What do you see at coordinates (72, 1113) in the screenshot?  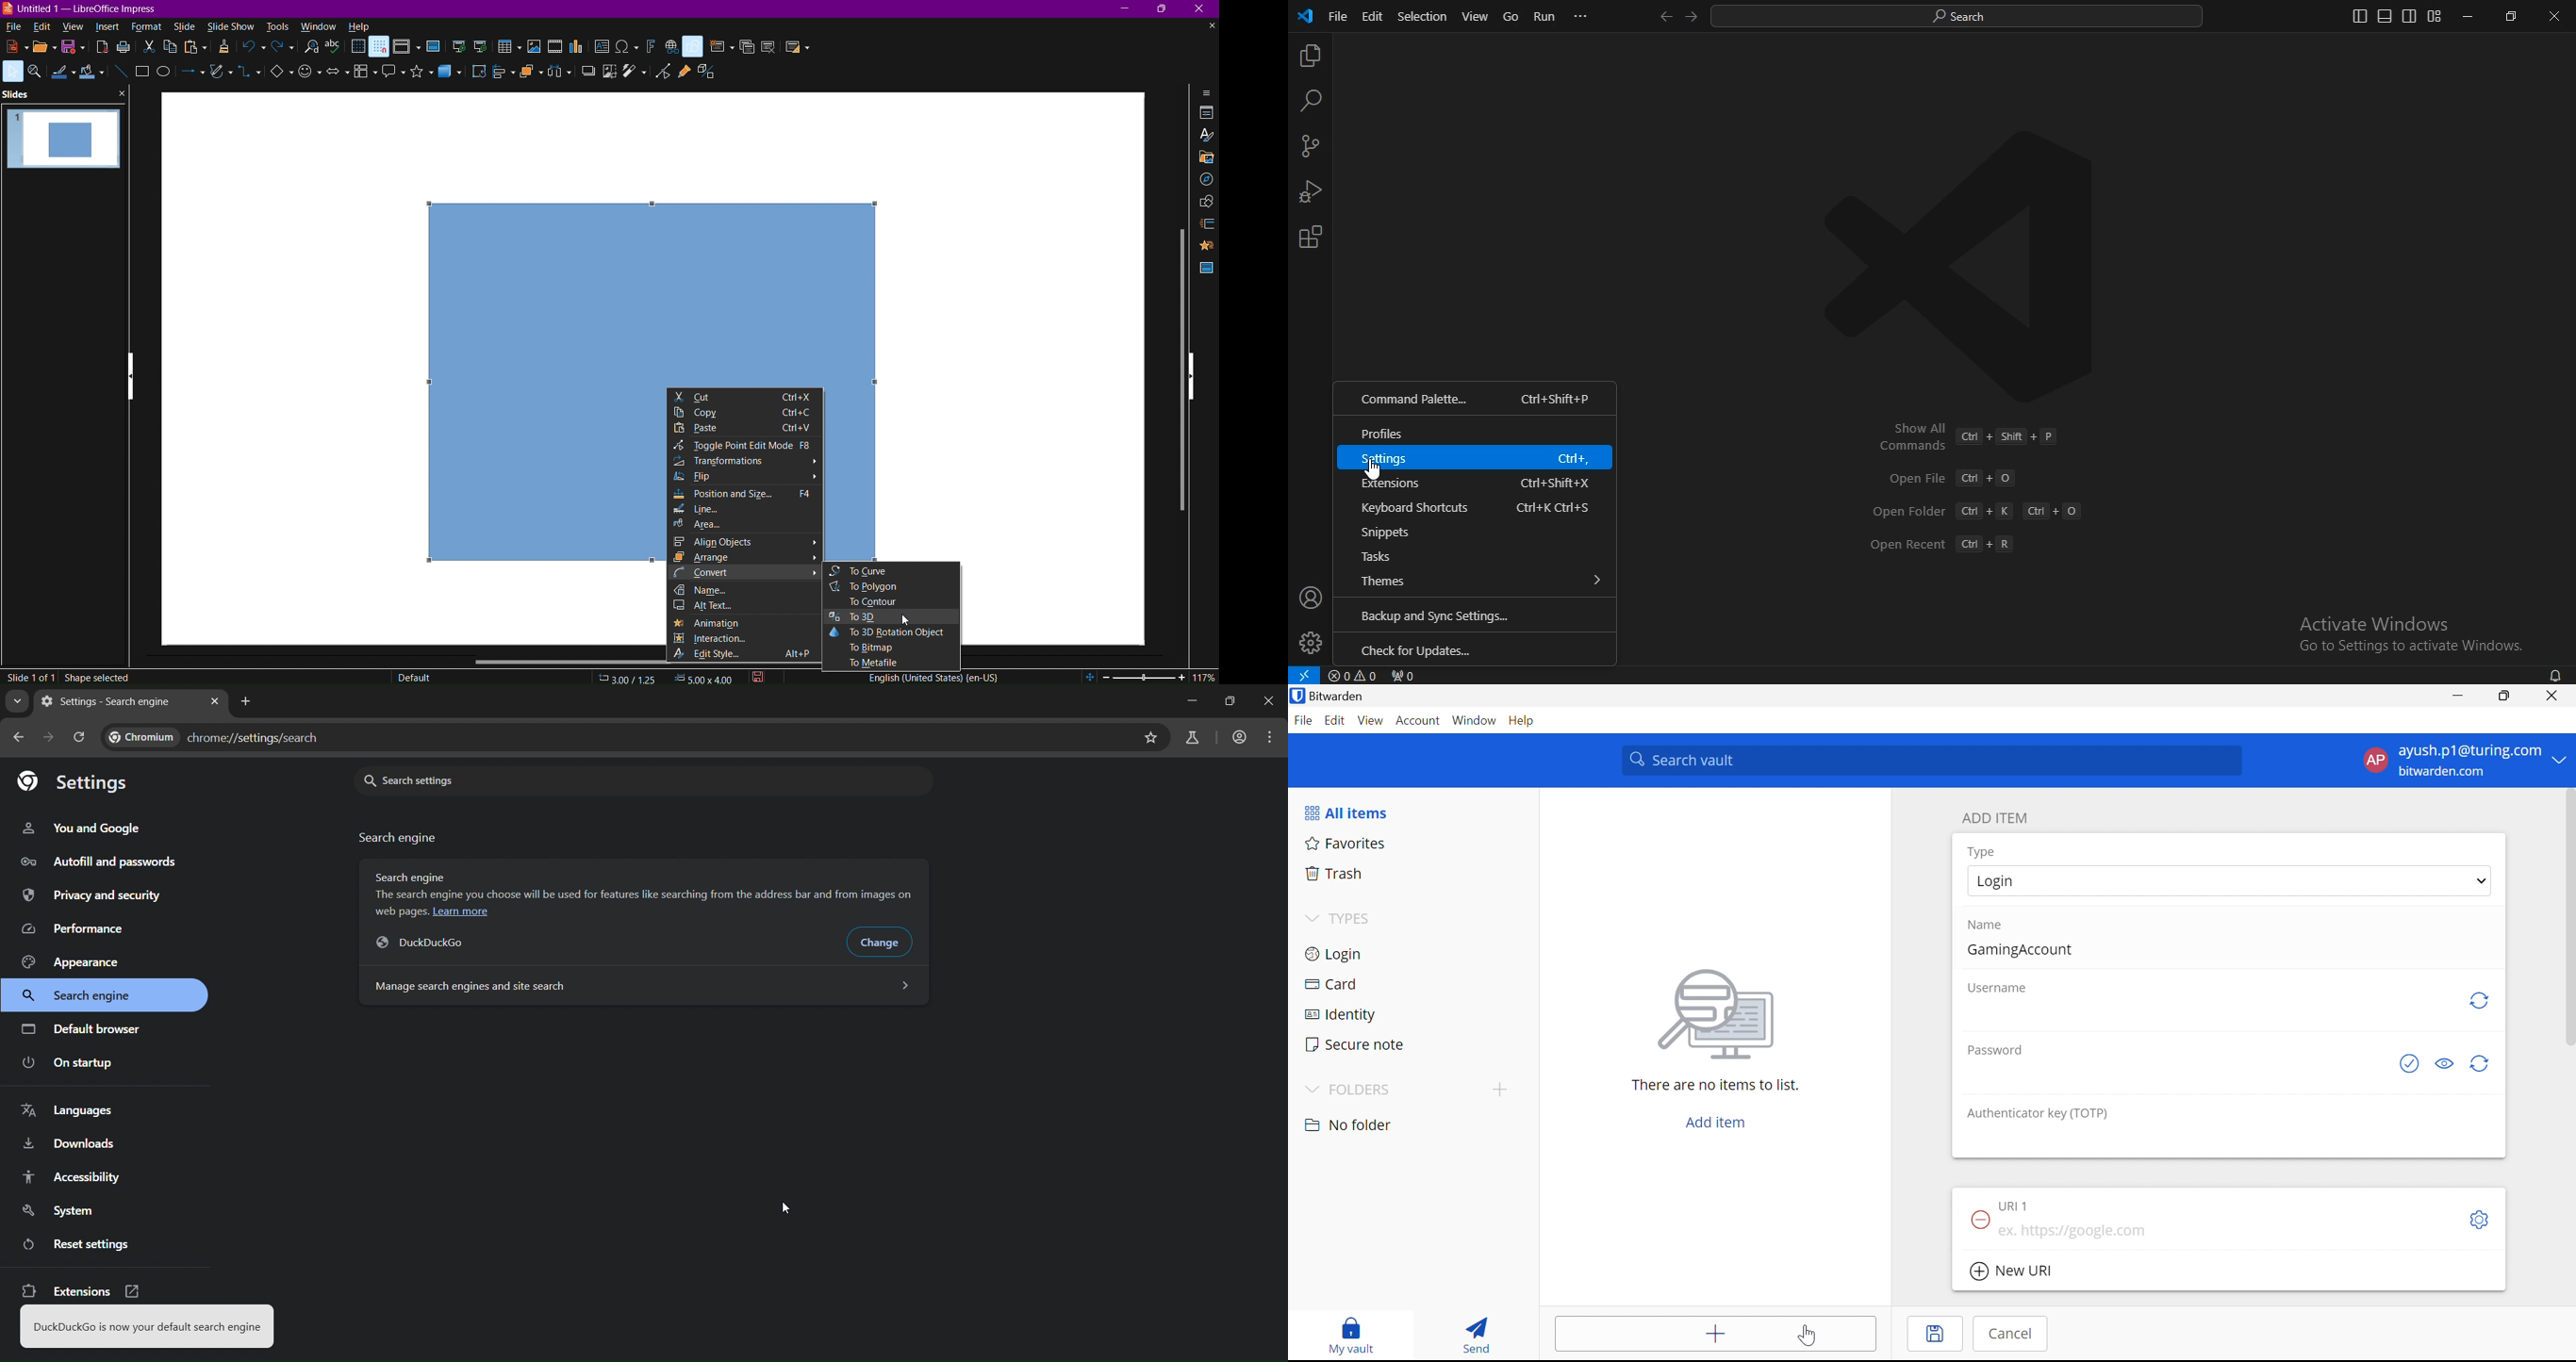 I see `languages` at bounding box center [72, 1113].